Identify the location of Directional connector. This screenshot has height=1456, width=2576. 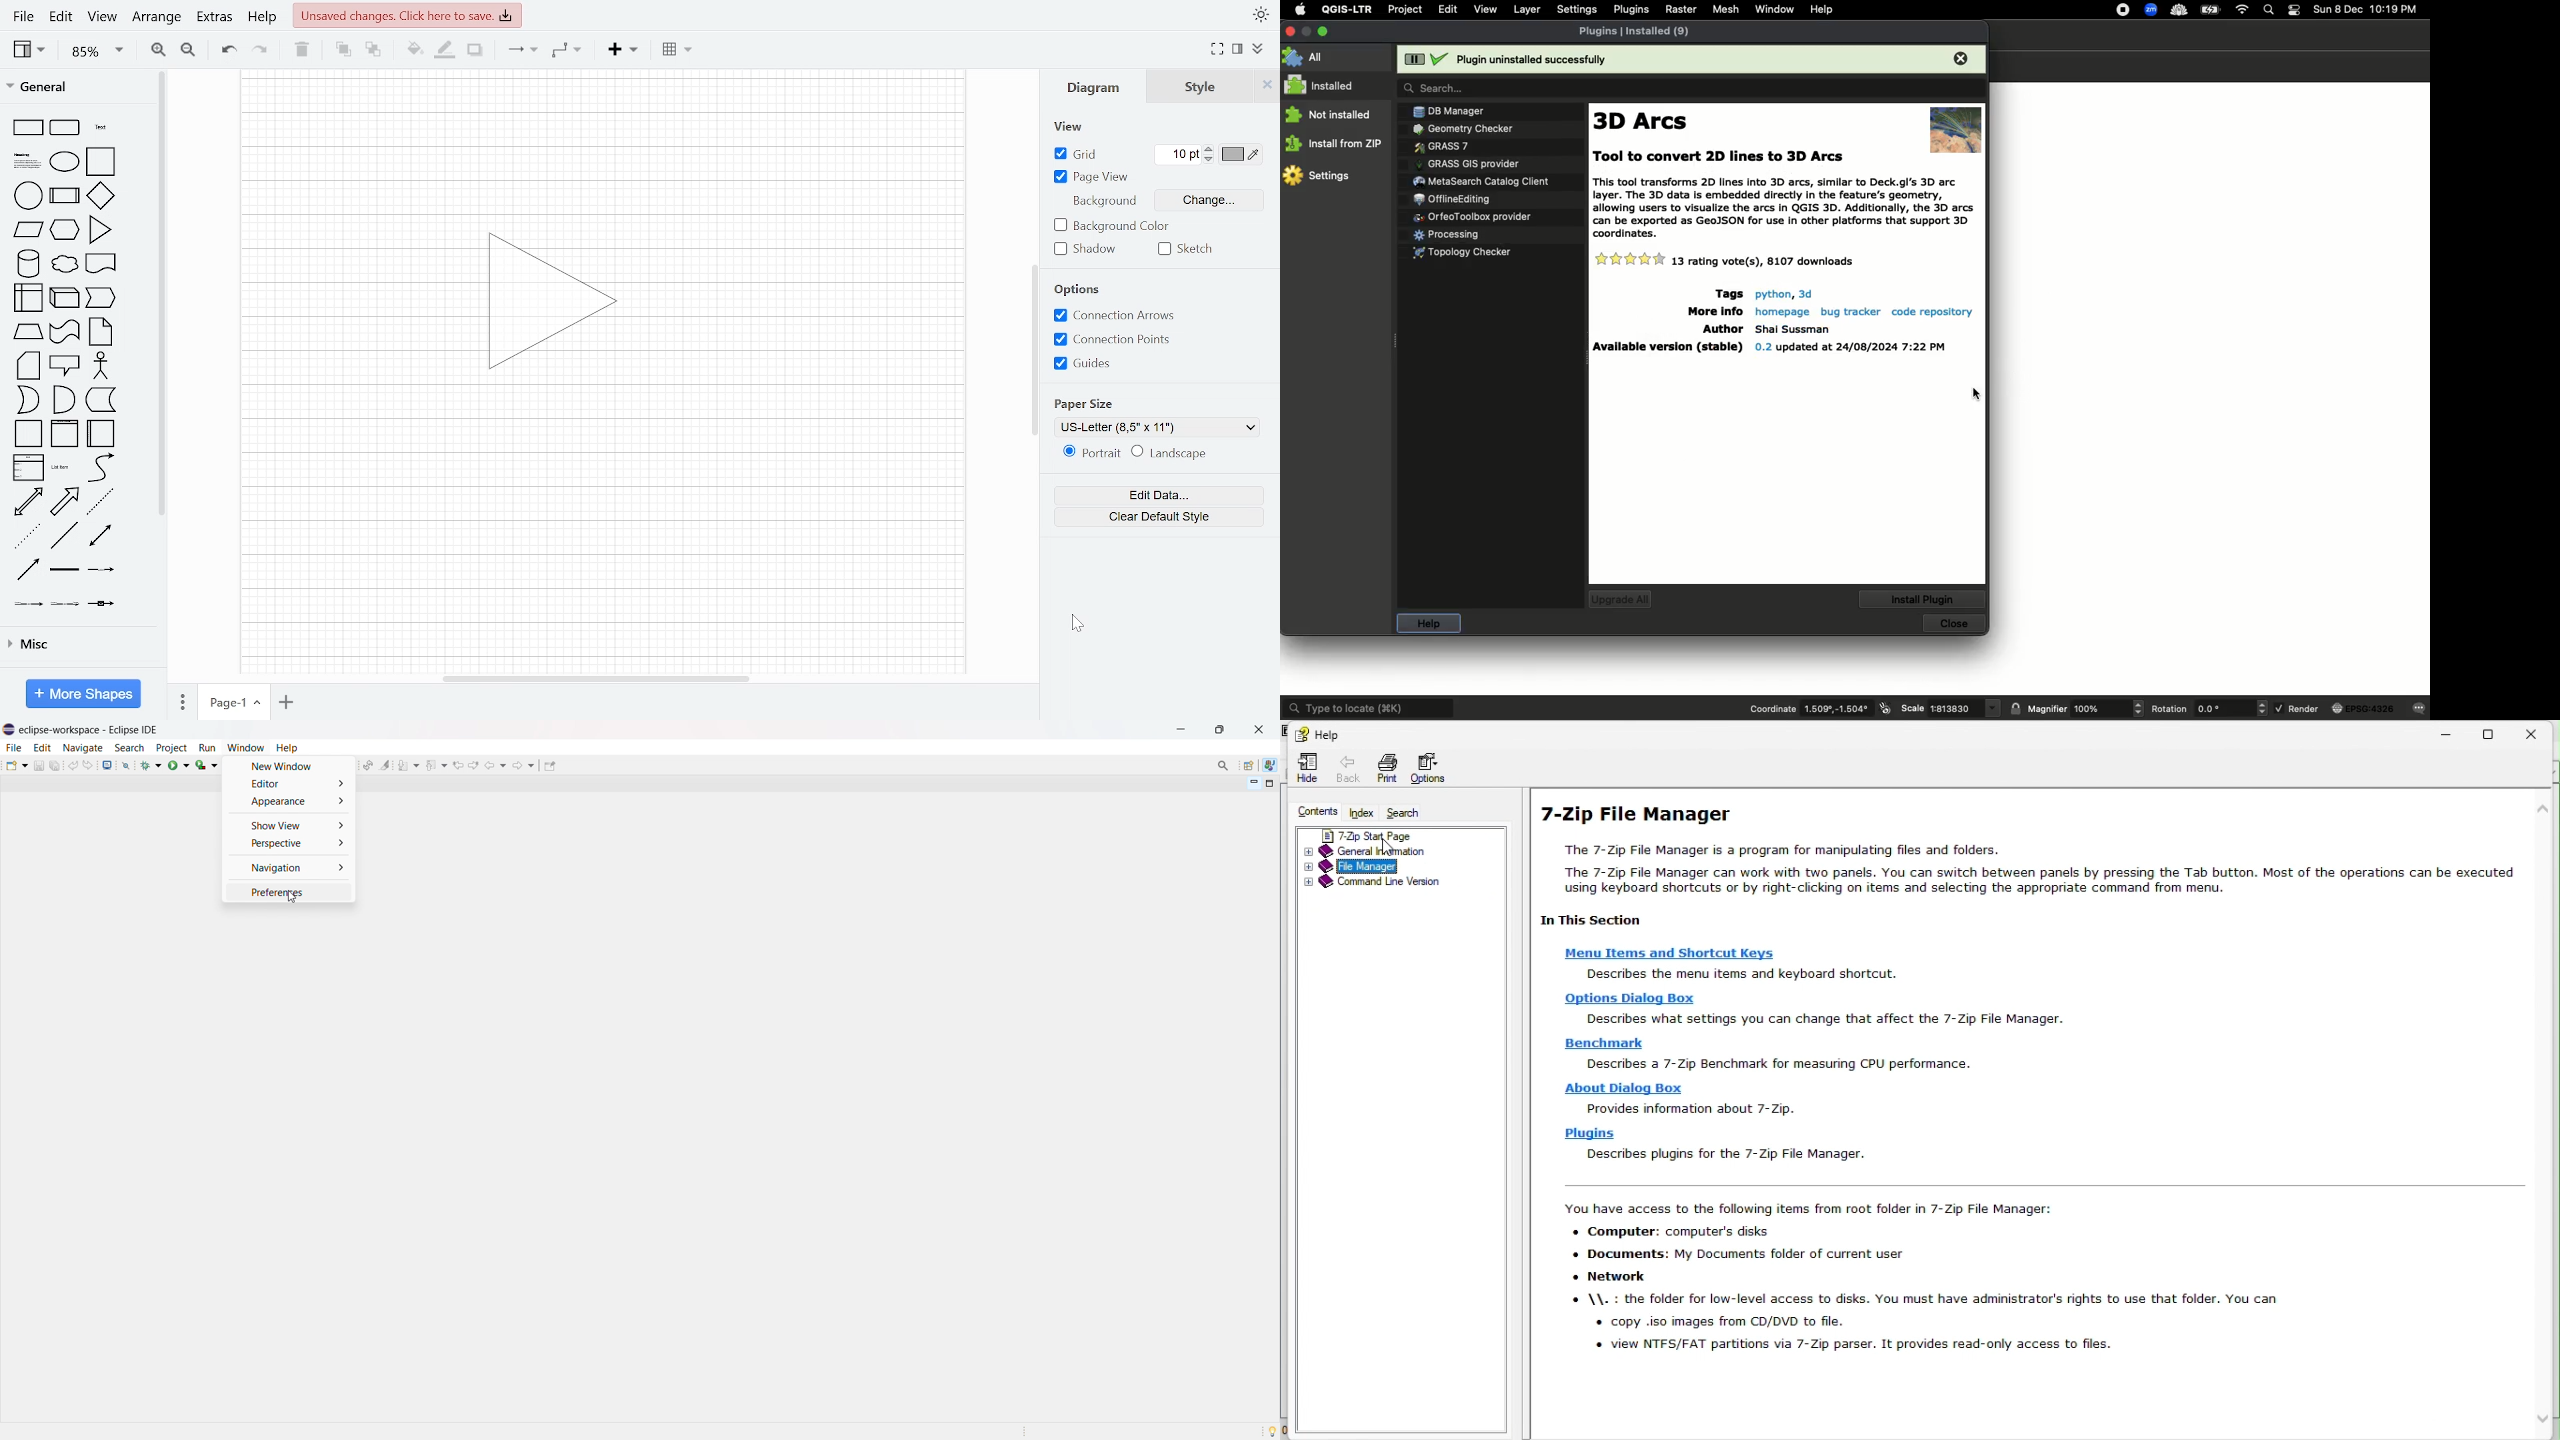
(28, 570).